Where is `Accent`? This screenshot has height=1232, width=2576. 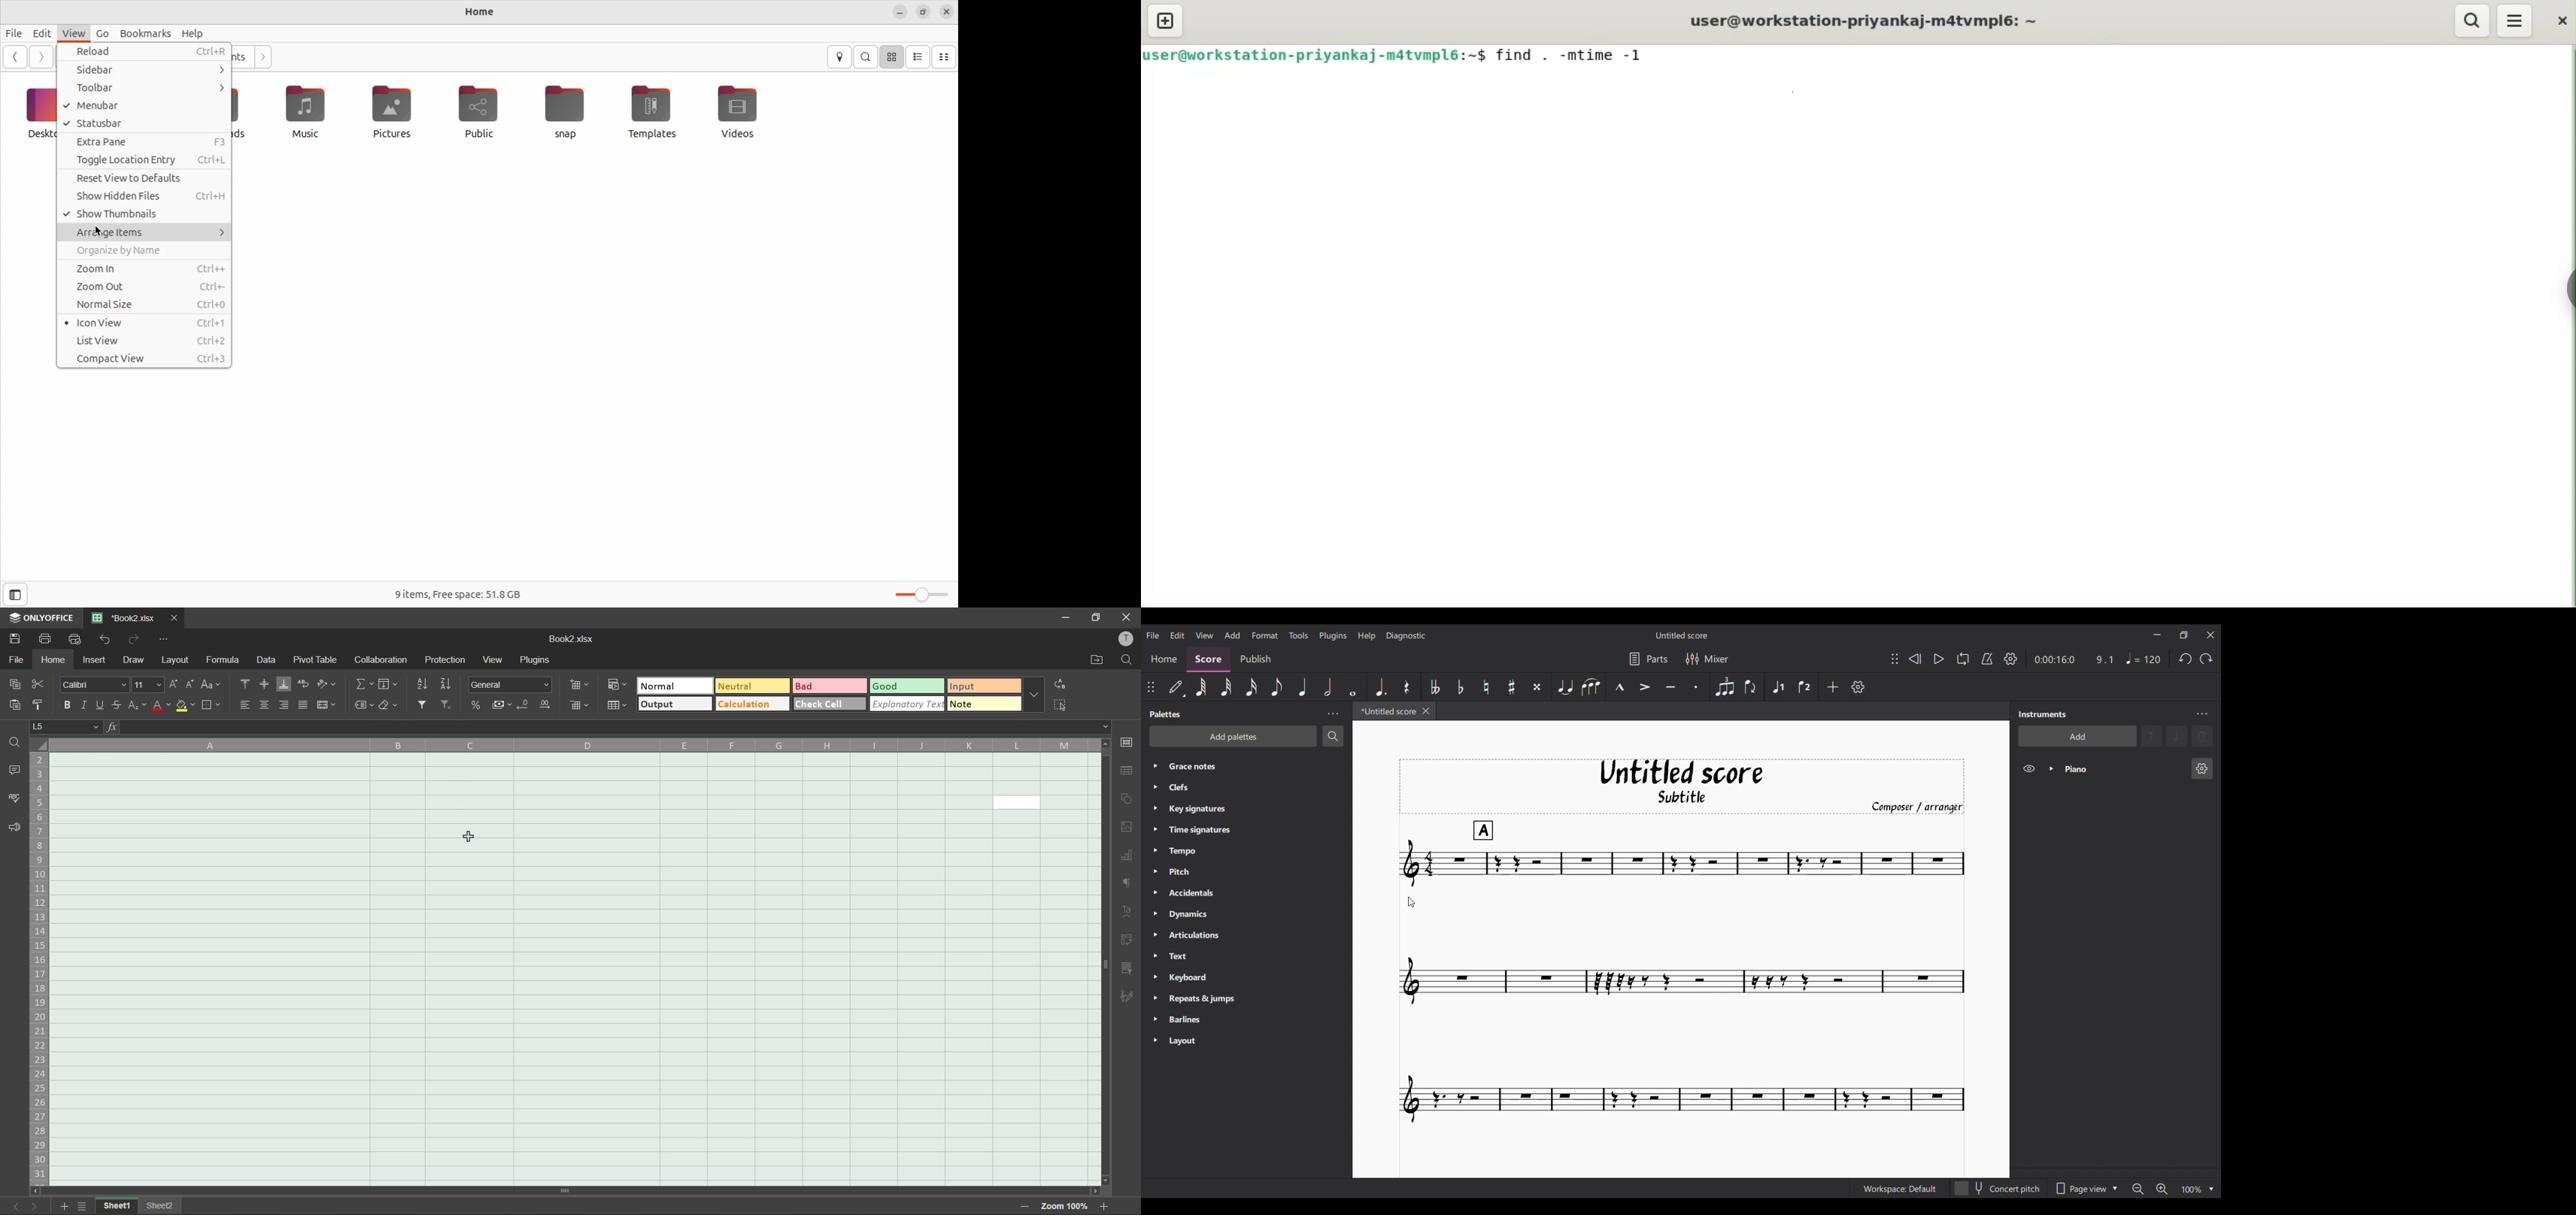
Accent is located at coordinates (1644, 687).